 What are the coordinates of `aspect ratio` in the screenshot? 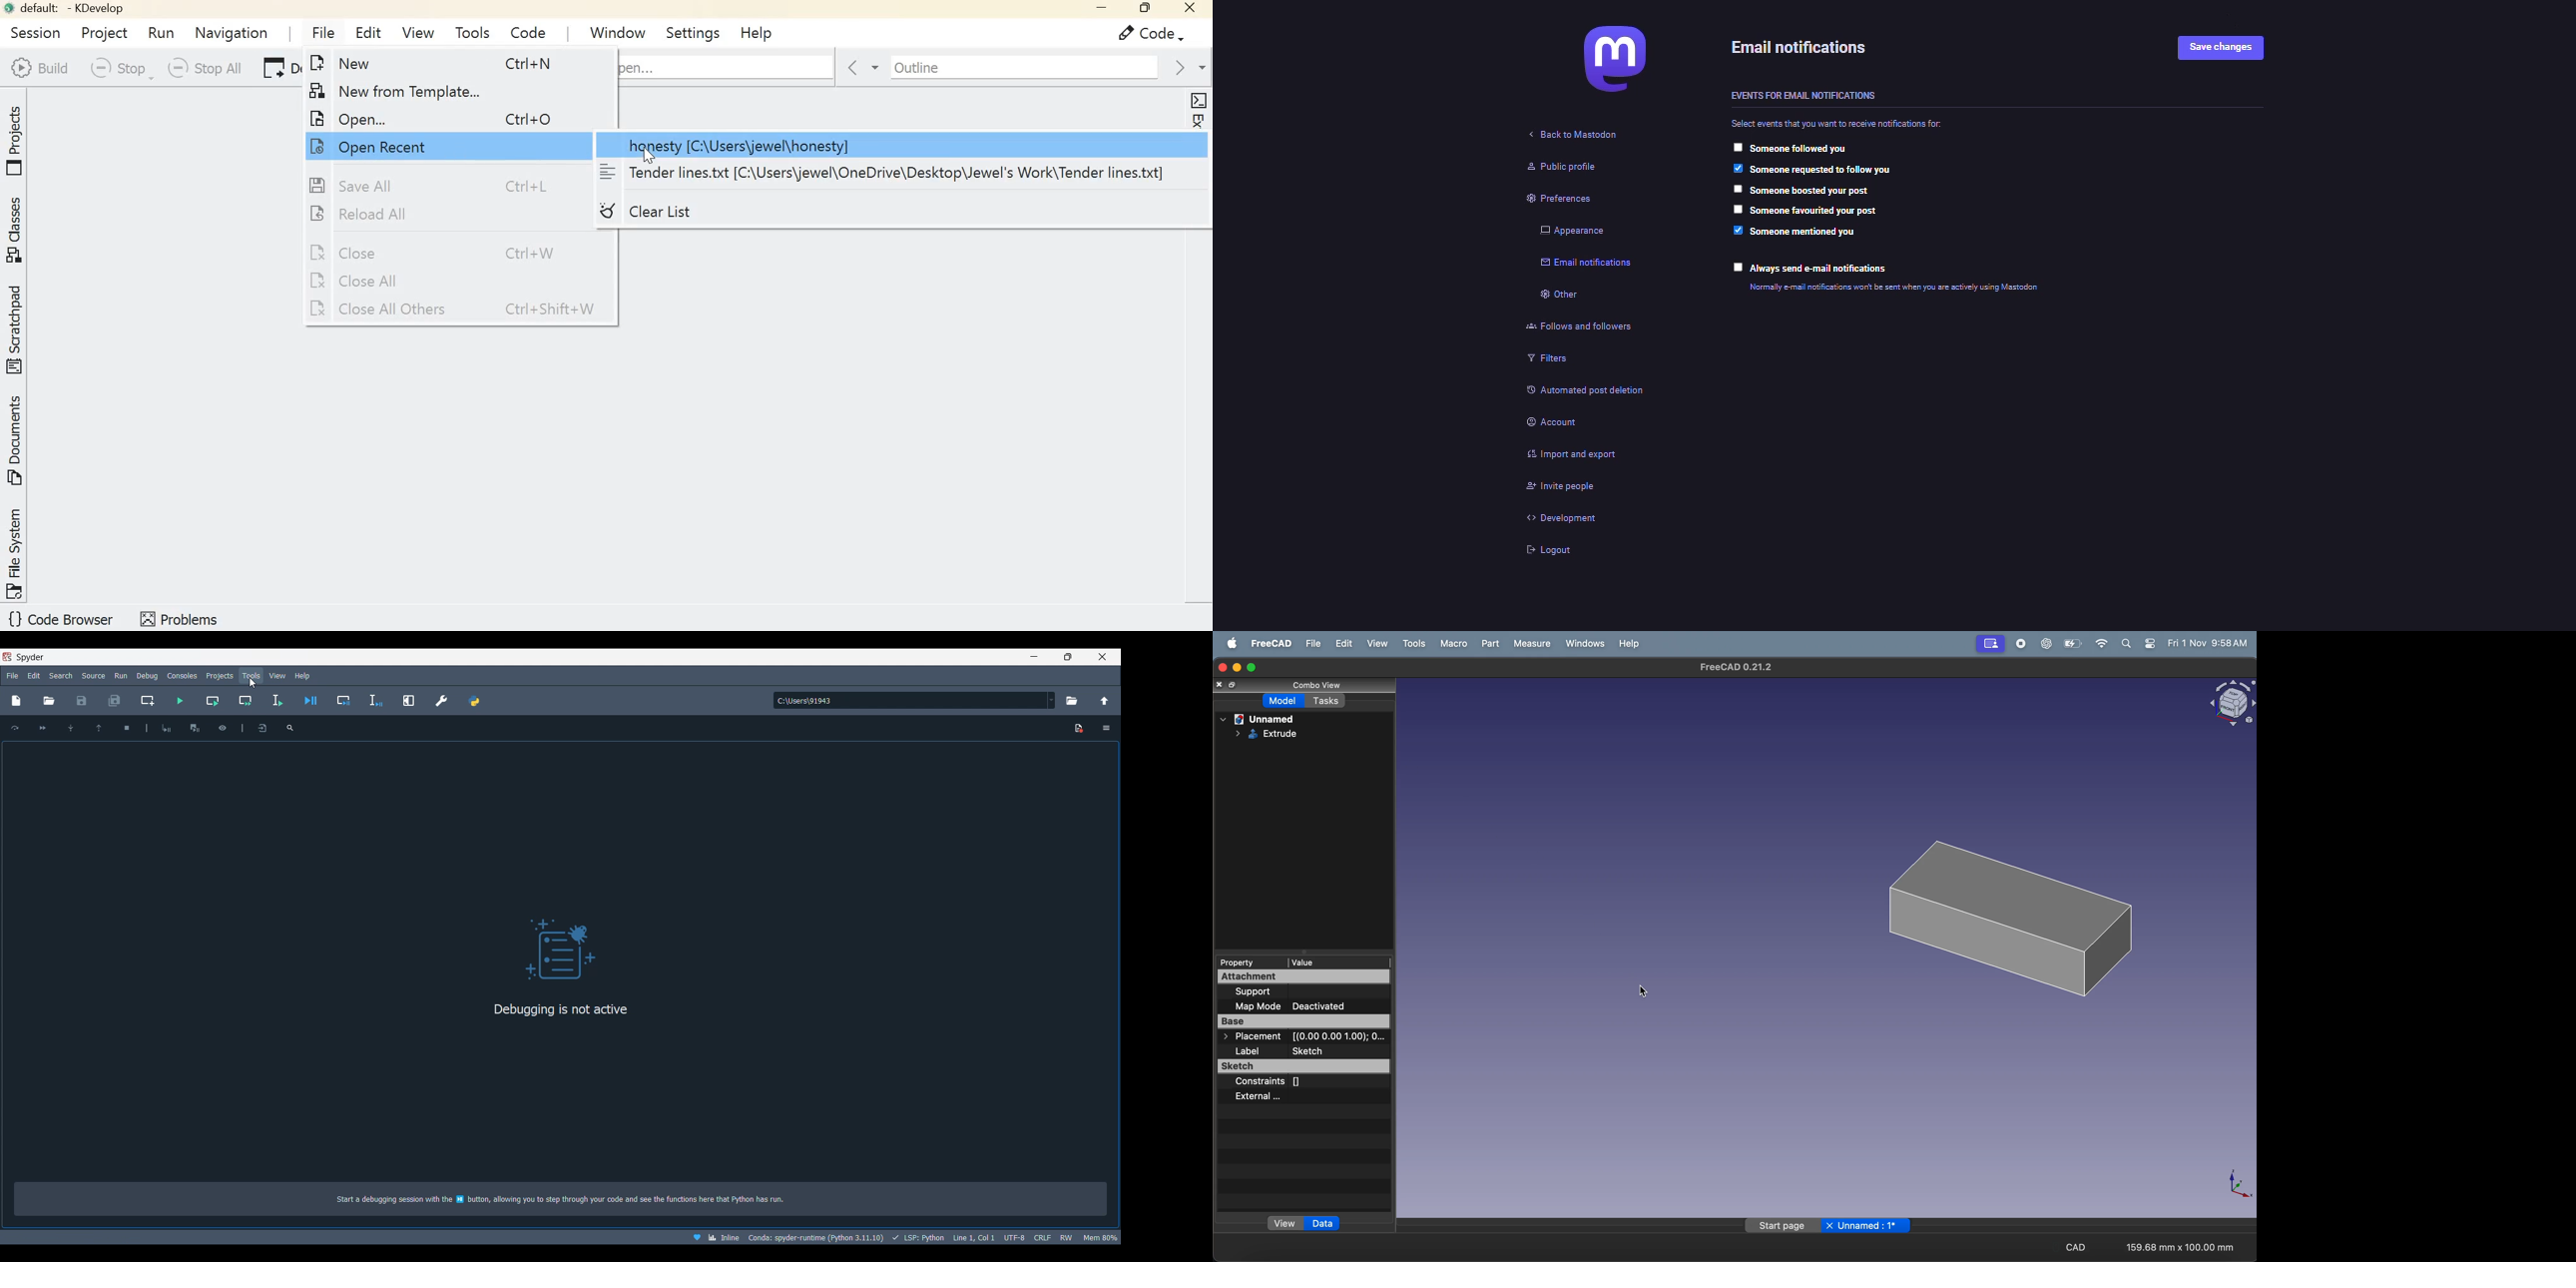 It's located at (2183, 1247).